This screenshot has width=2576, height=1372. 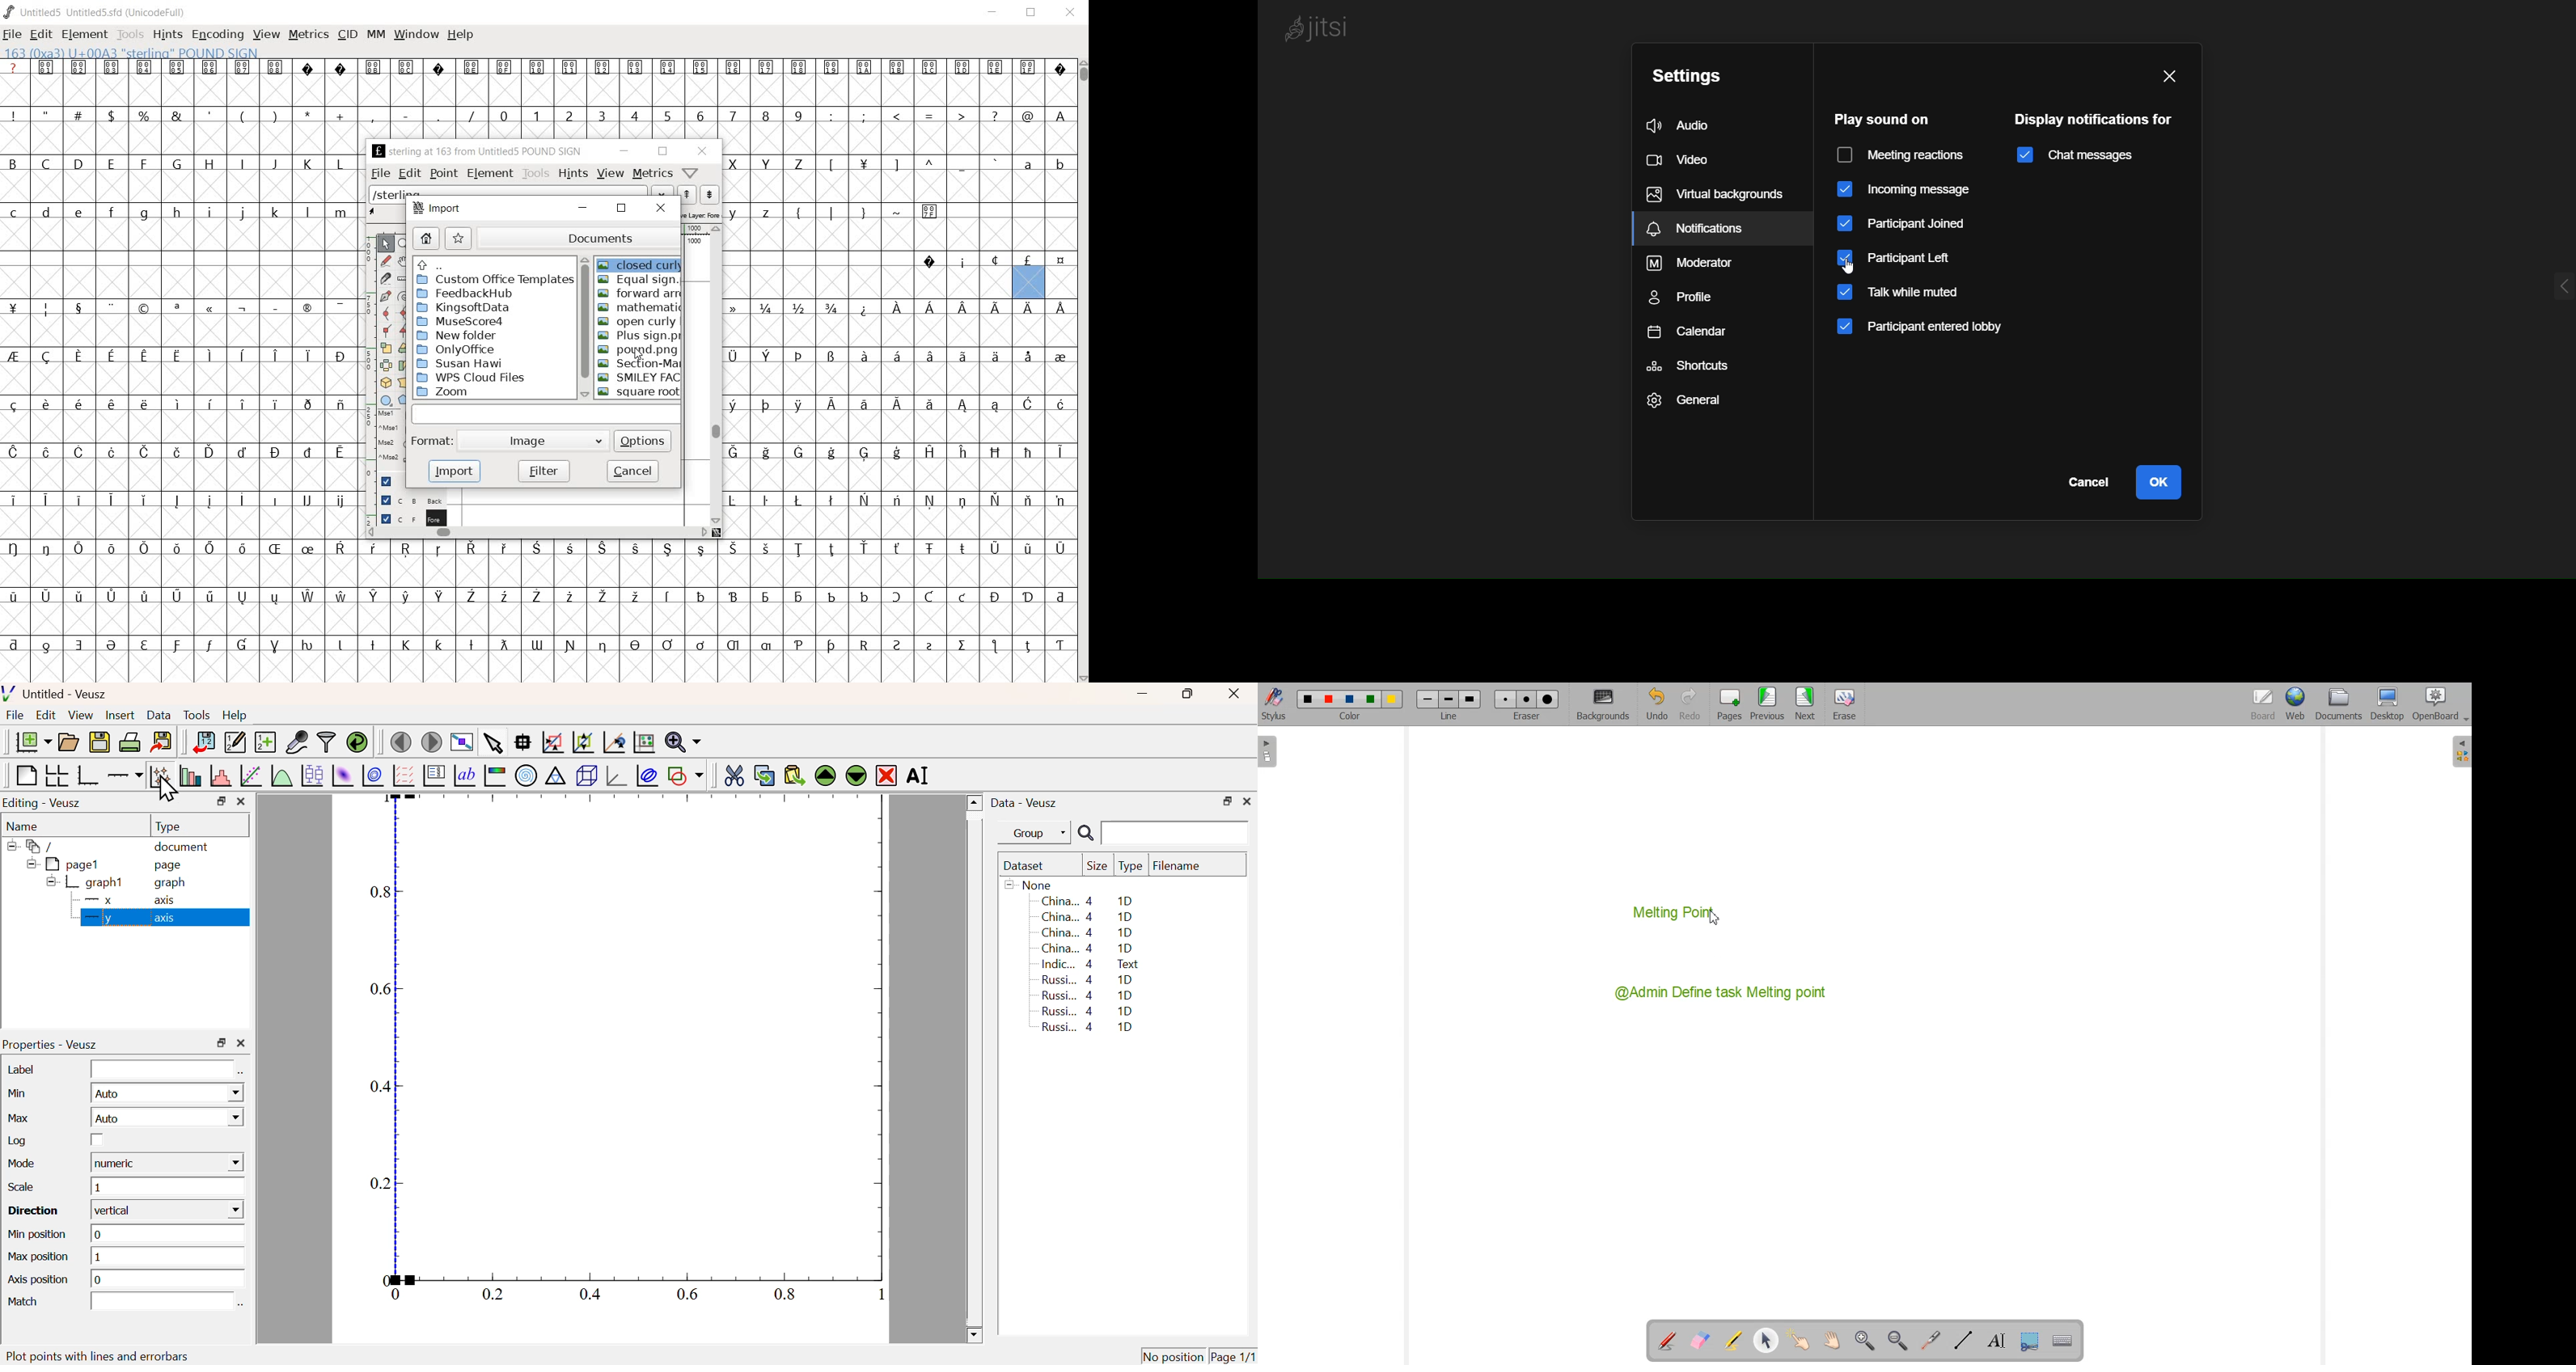 What do you see at coordinates (241, 802) in the screenshot?
I see `Close` at bounding box center [241, 802].